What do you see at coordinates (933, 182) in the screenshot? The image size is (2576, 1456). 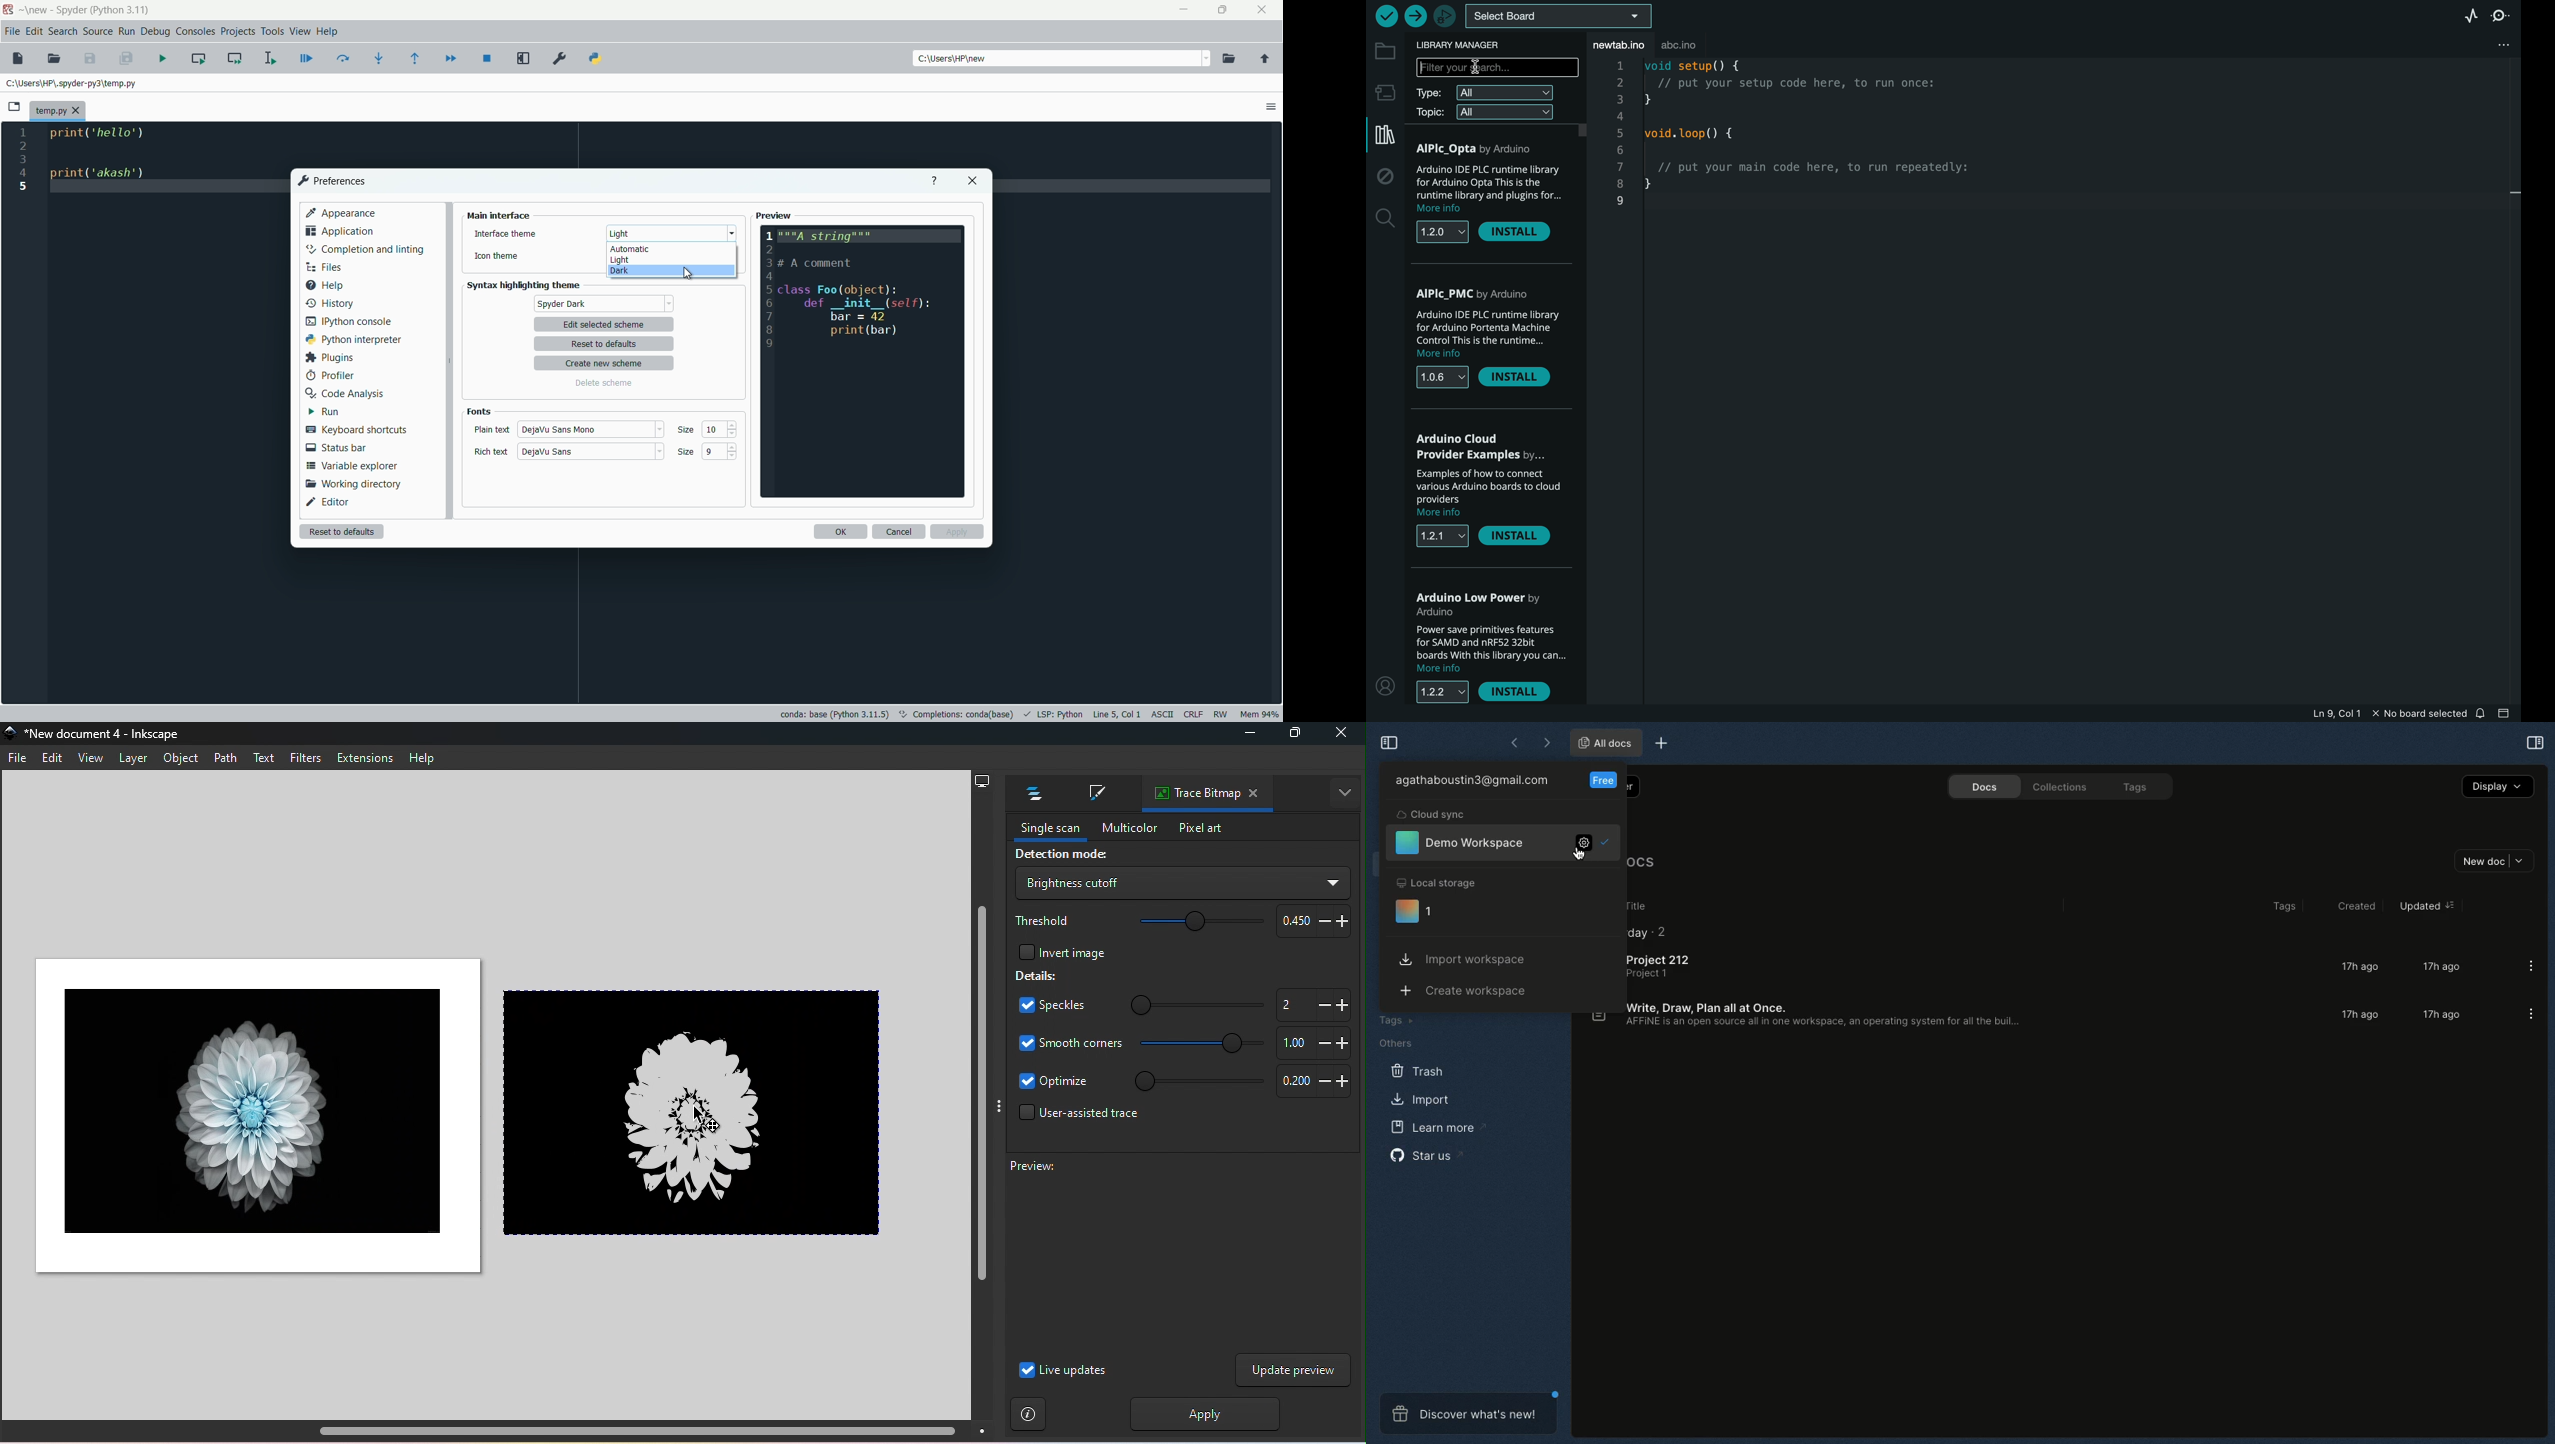 I see `help` at bounding box center [933, 182].